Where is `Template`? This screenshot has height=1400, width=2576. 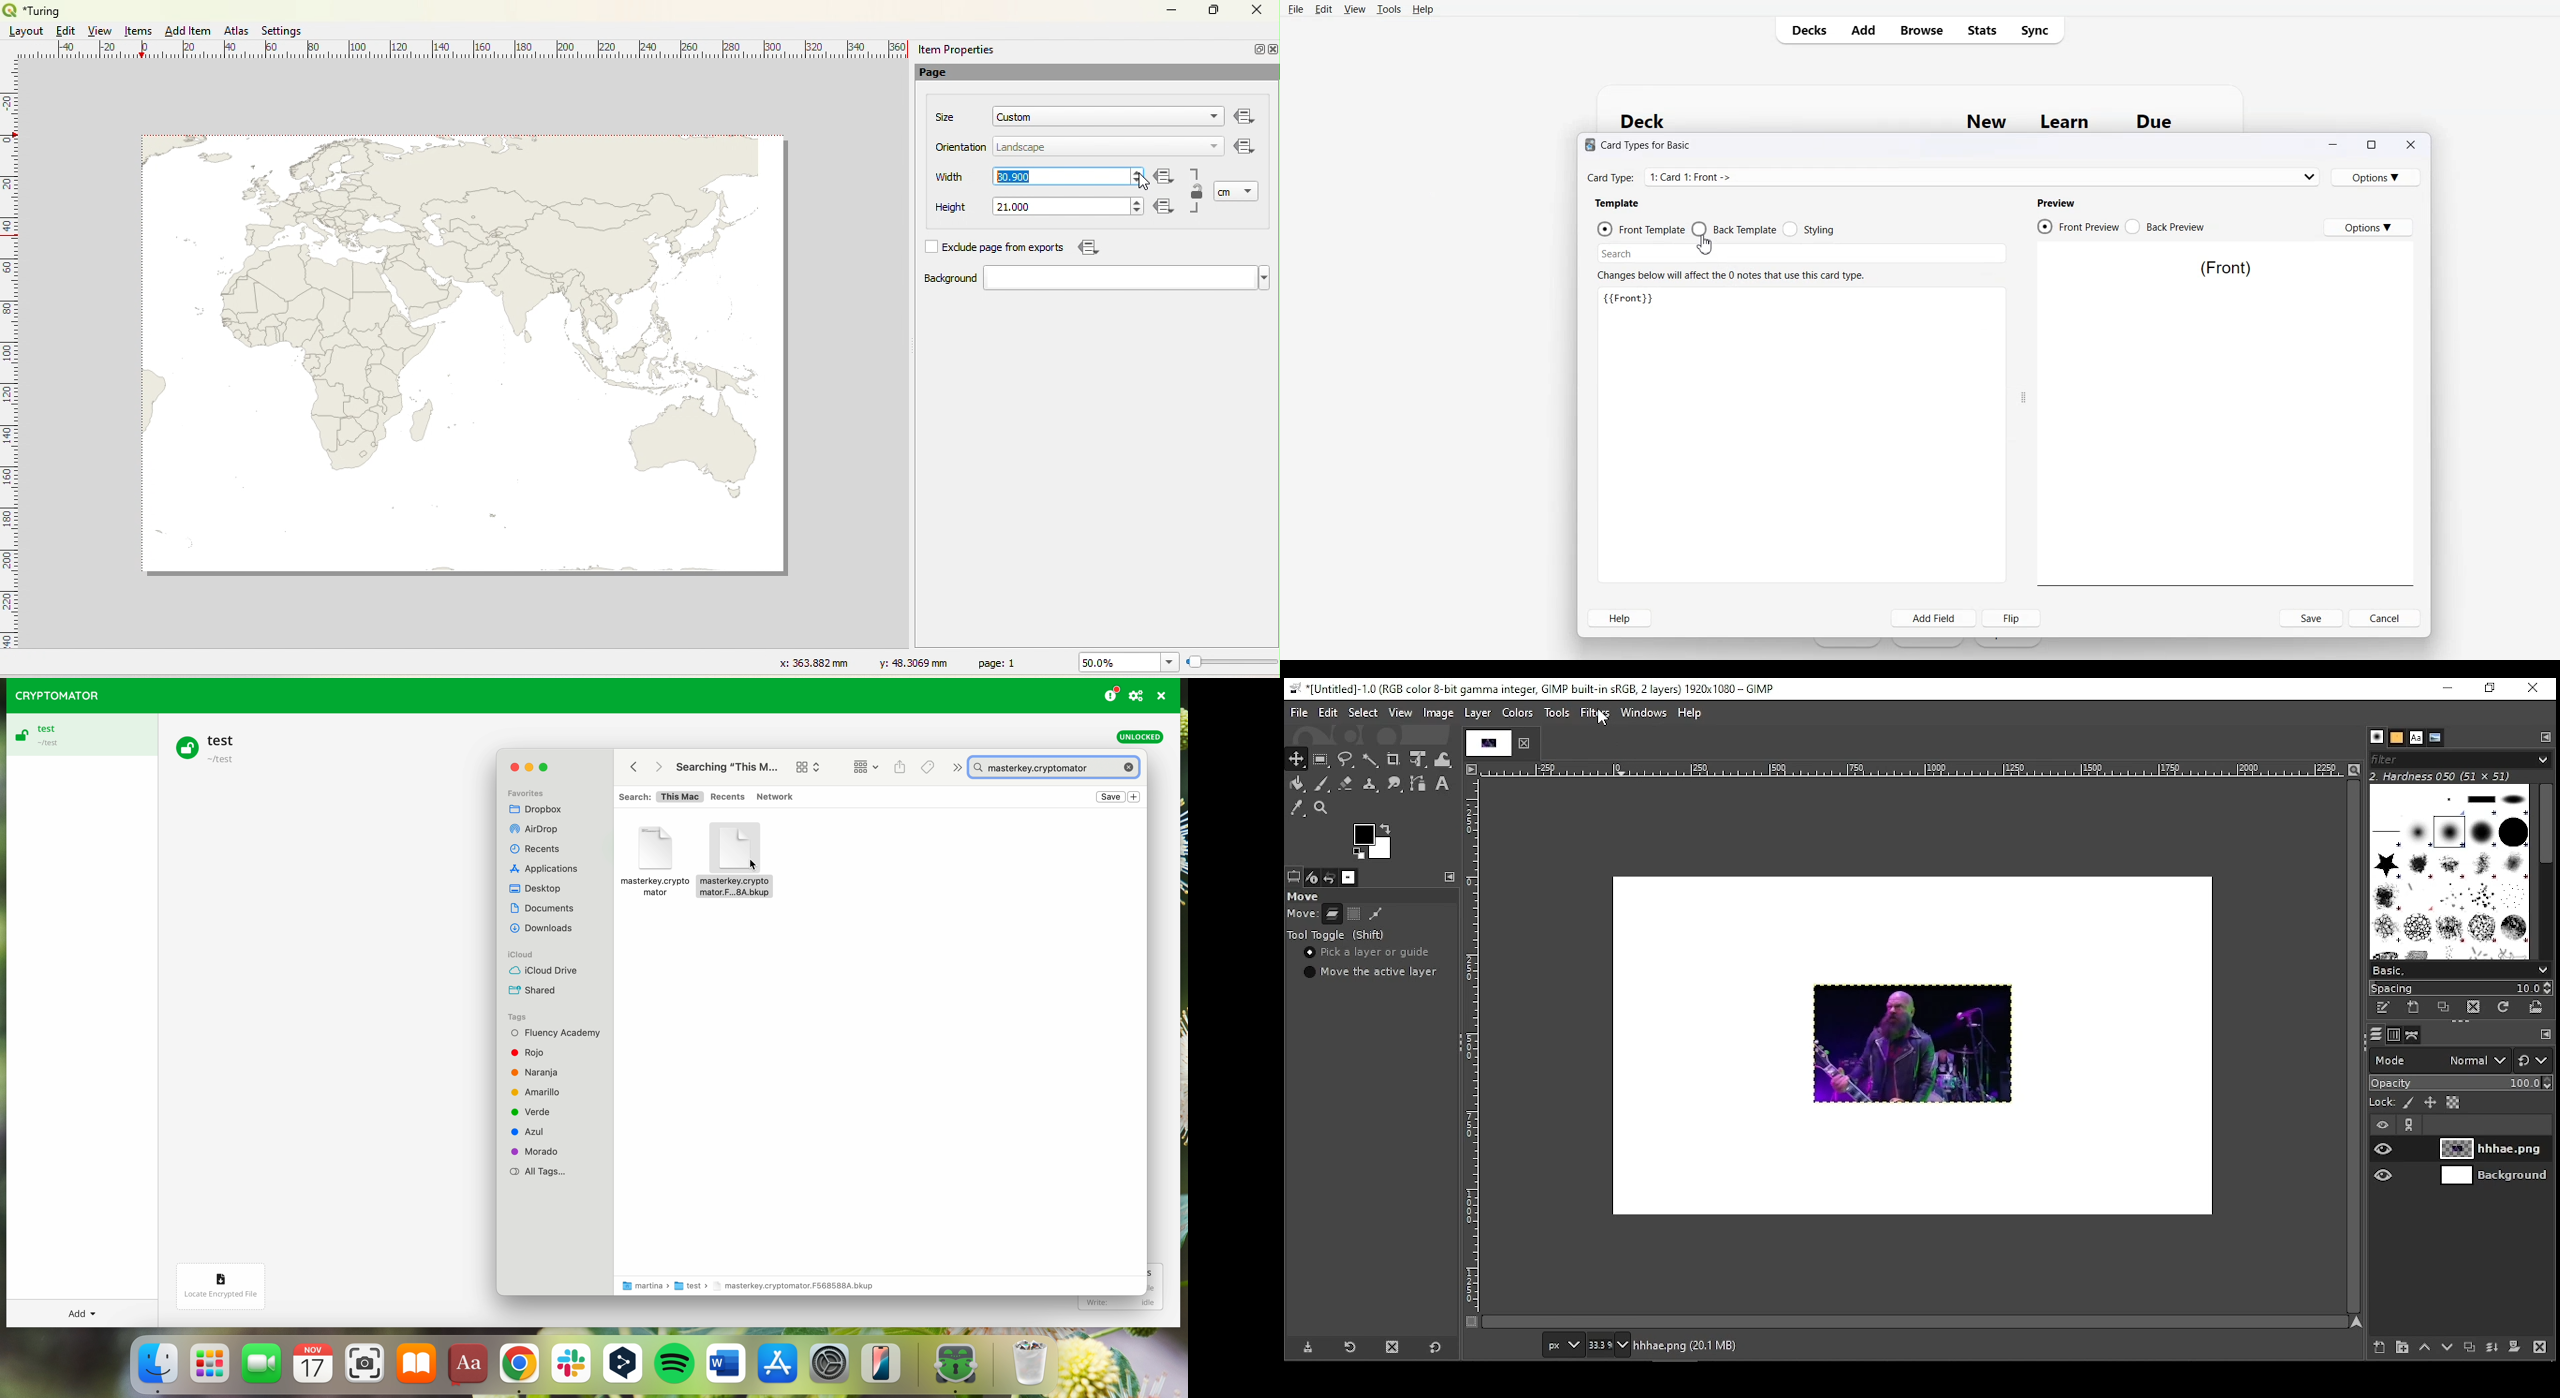 Template is located at coordinates (1618, 203).